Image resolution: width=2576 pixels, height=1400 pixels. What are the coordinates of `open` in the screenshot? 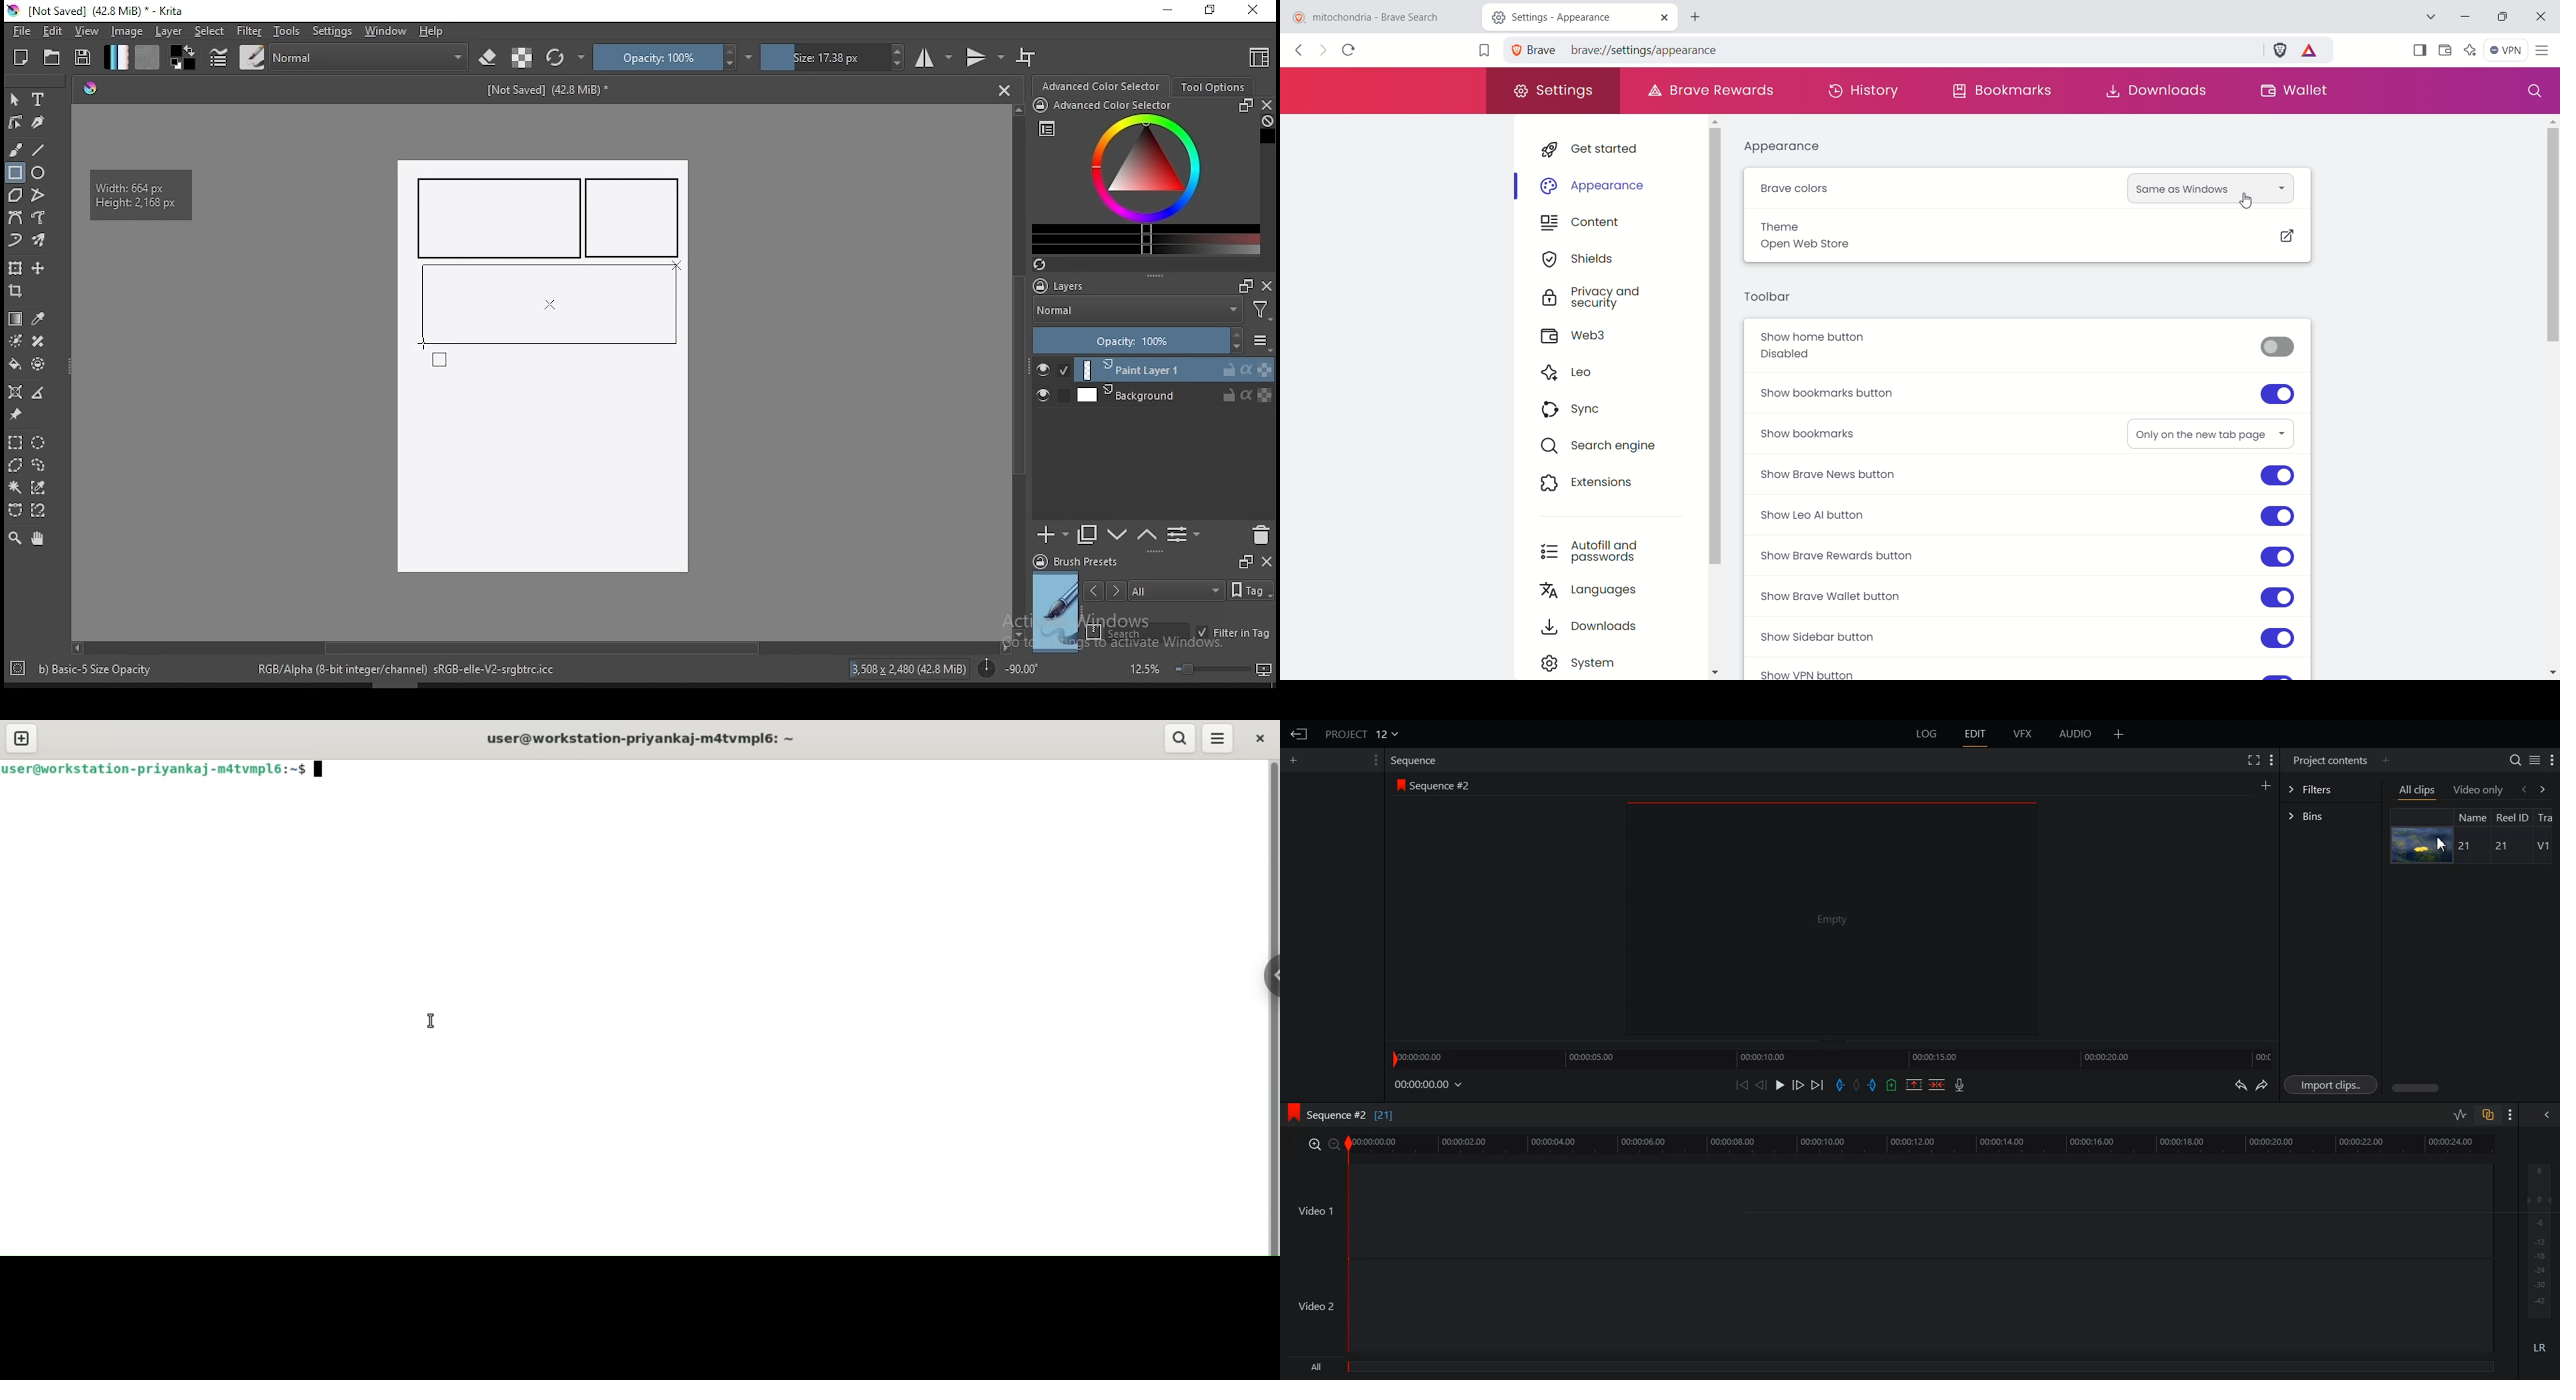 It's located at (52, 57).